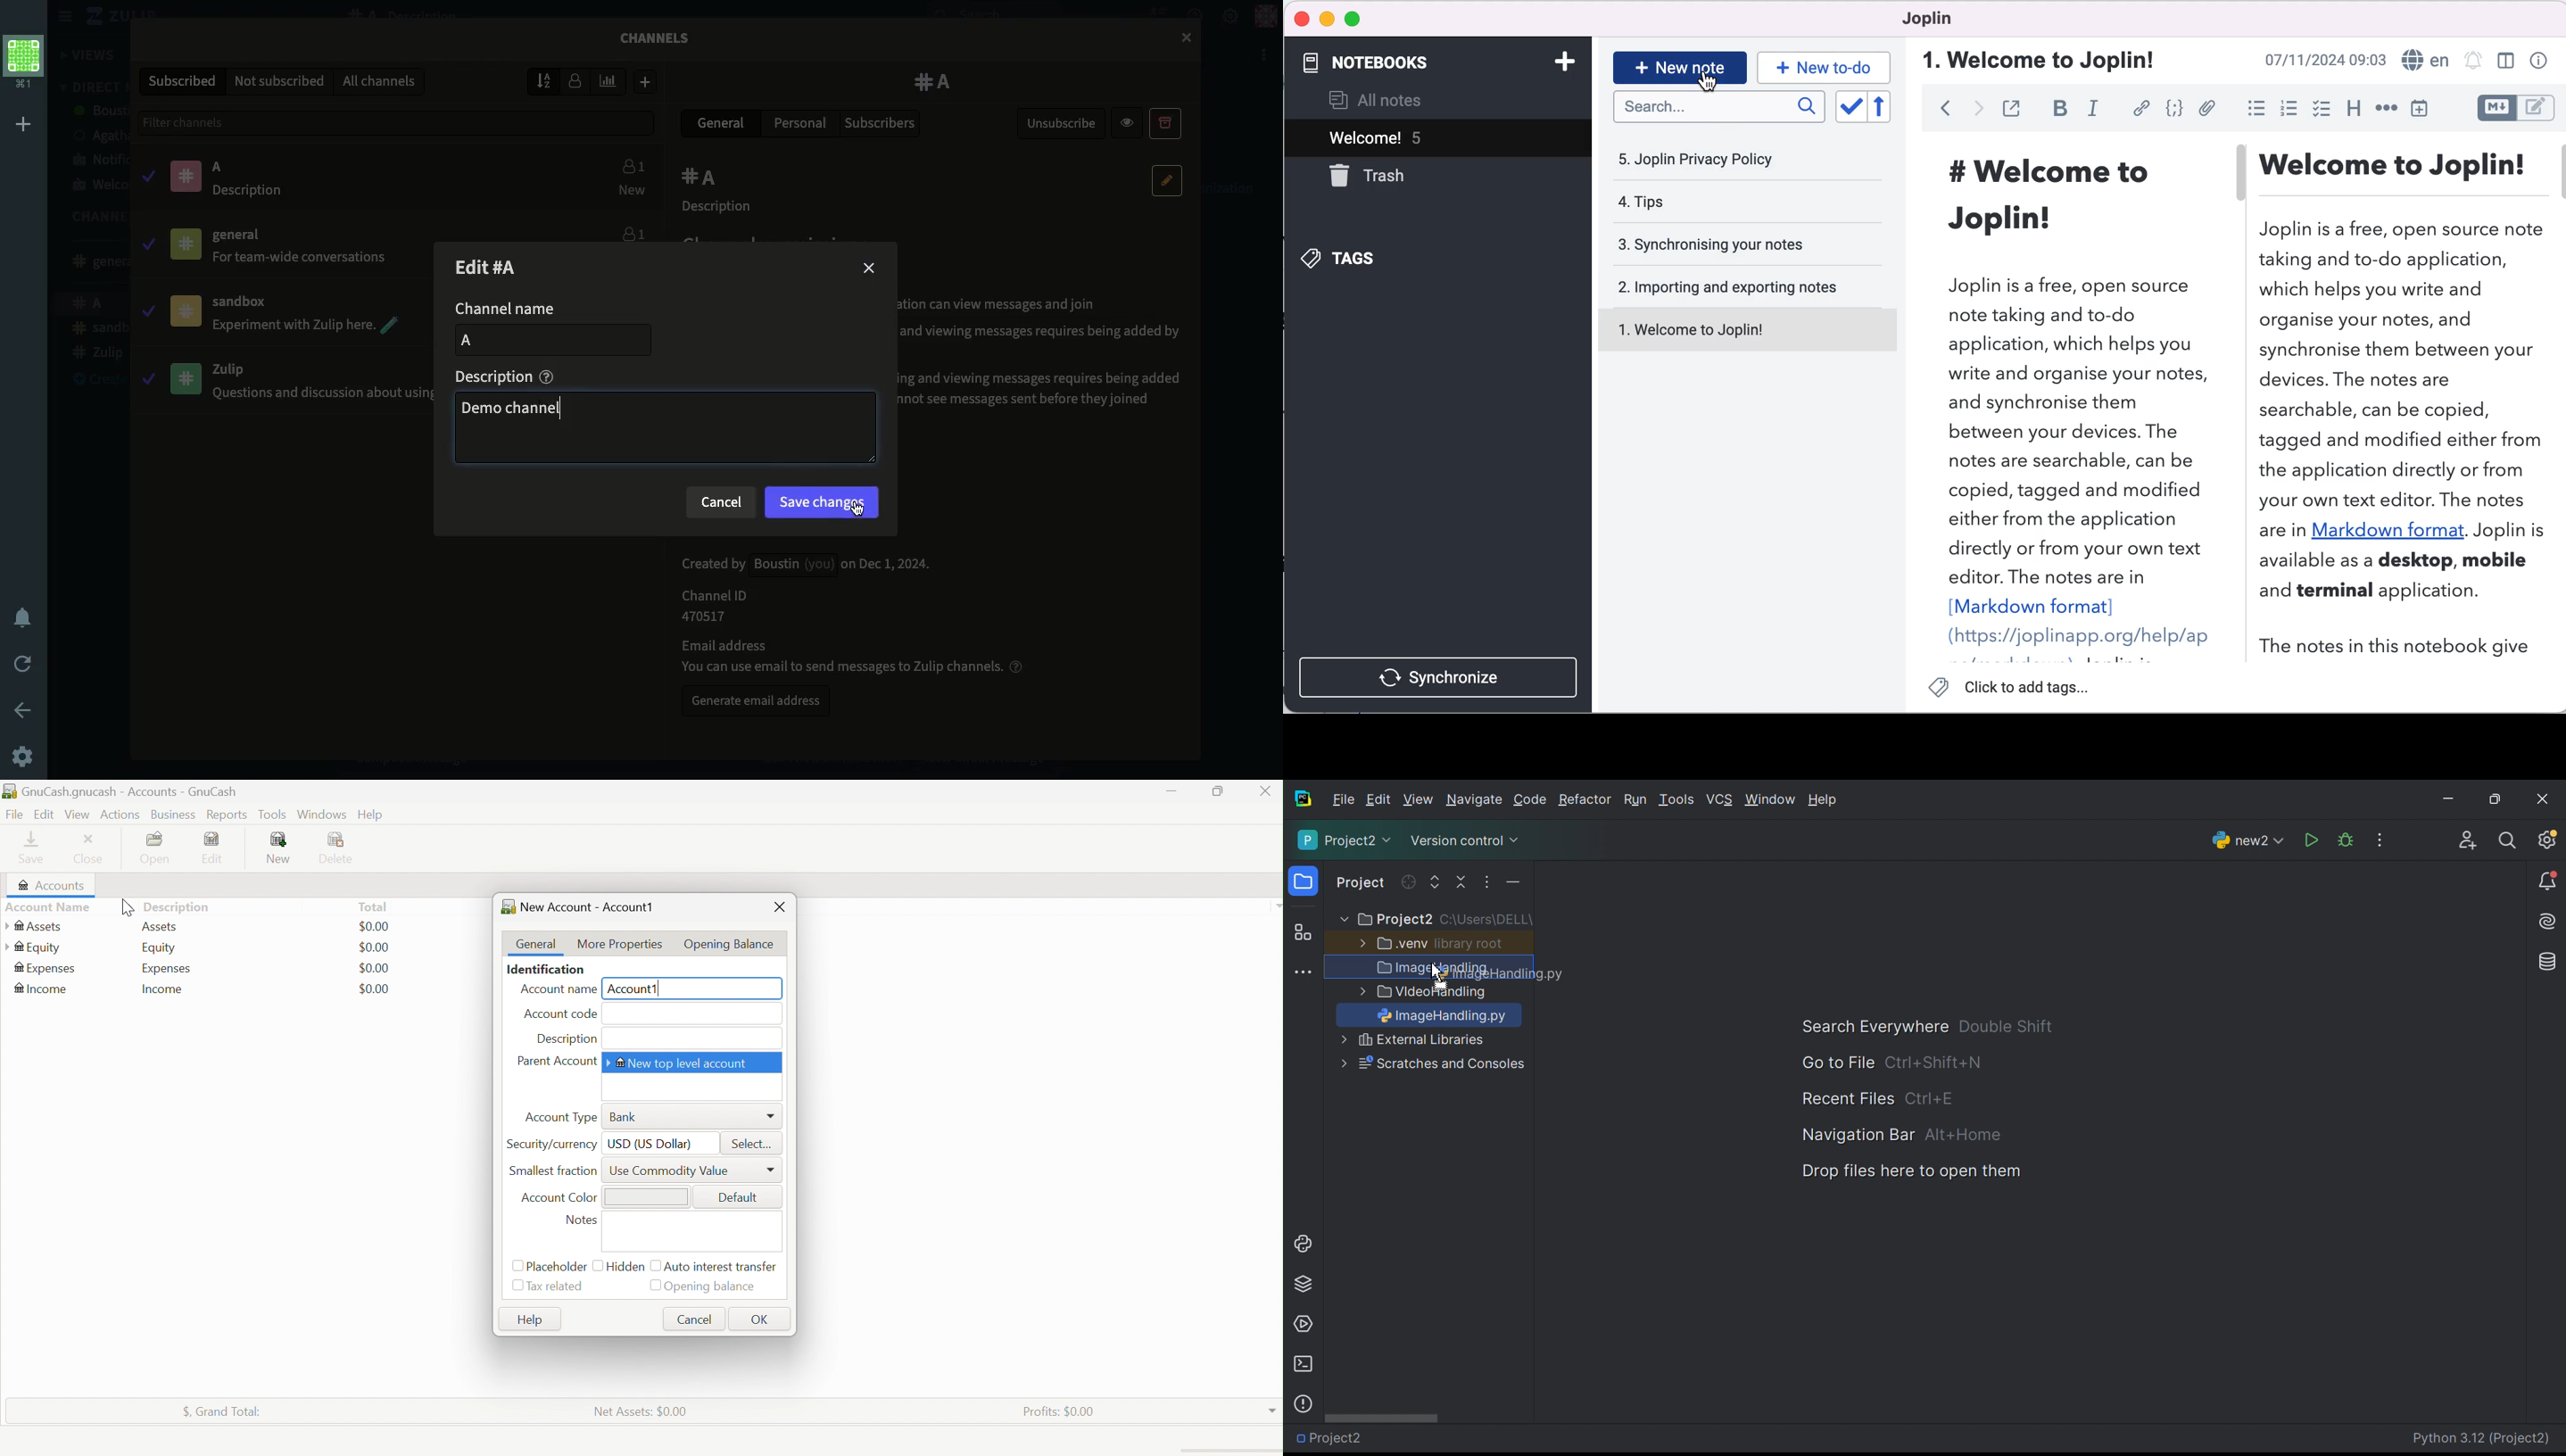 The height and width of the screenshot is (1456, 2576). What do you see at coordinates (2473, 62) in the screenshot?
I see `set alarm` at bounding box center [2473, 62].